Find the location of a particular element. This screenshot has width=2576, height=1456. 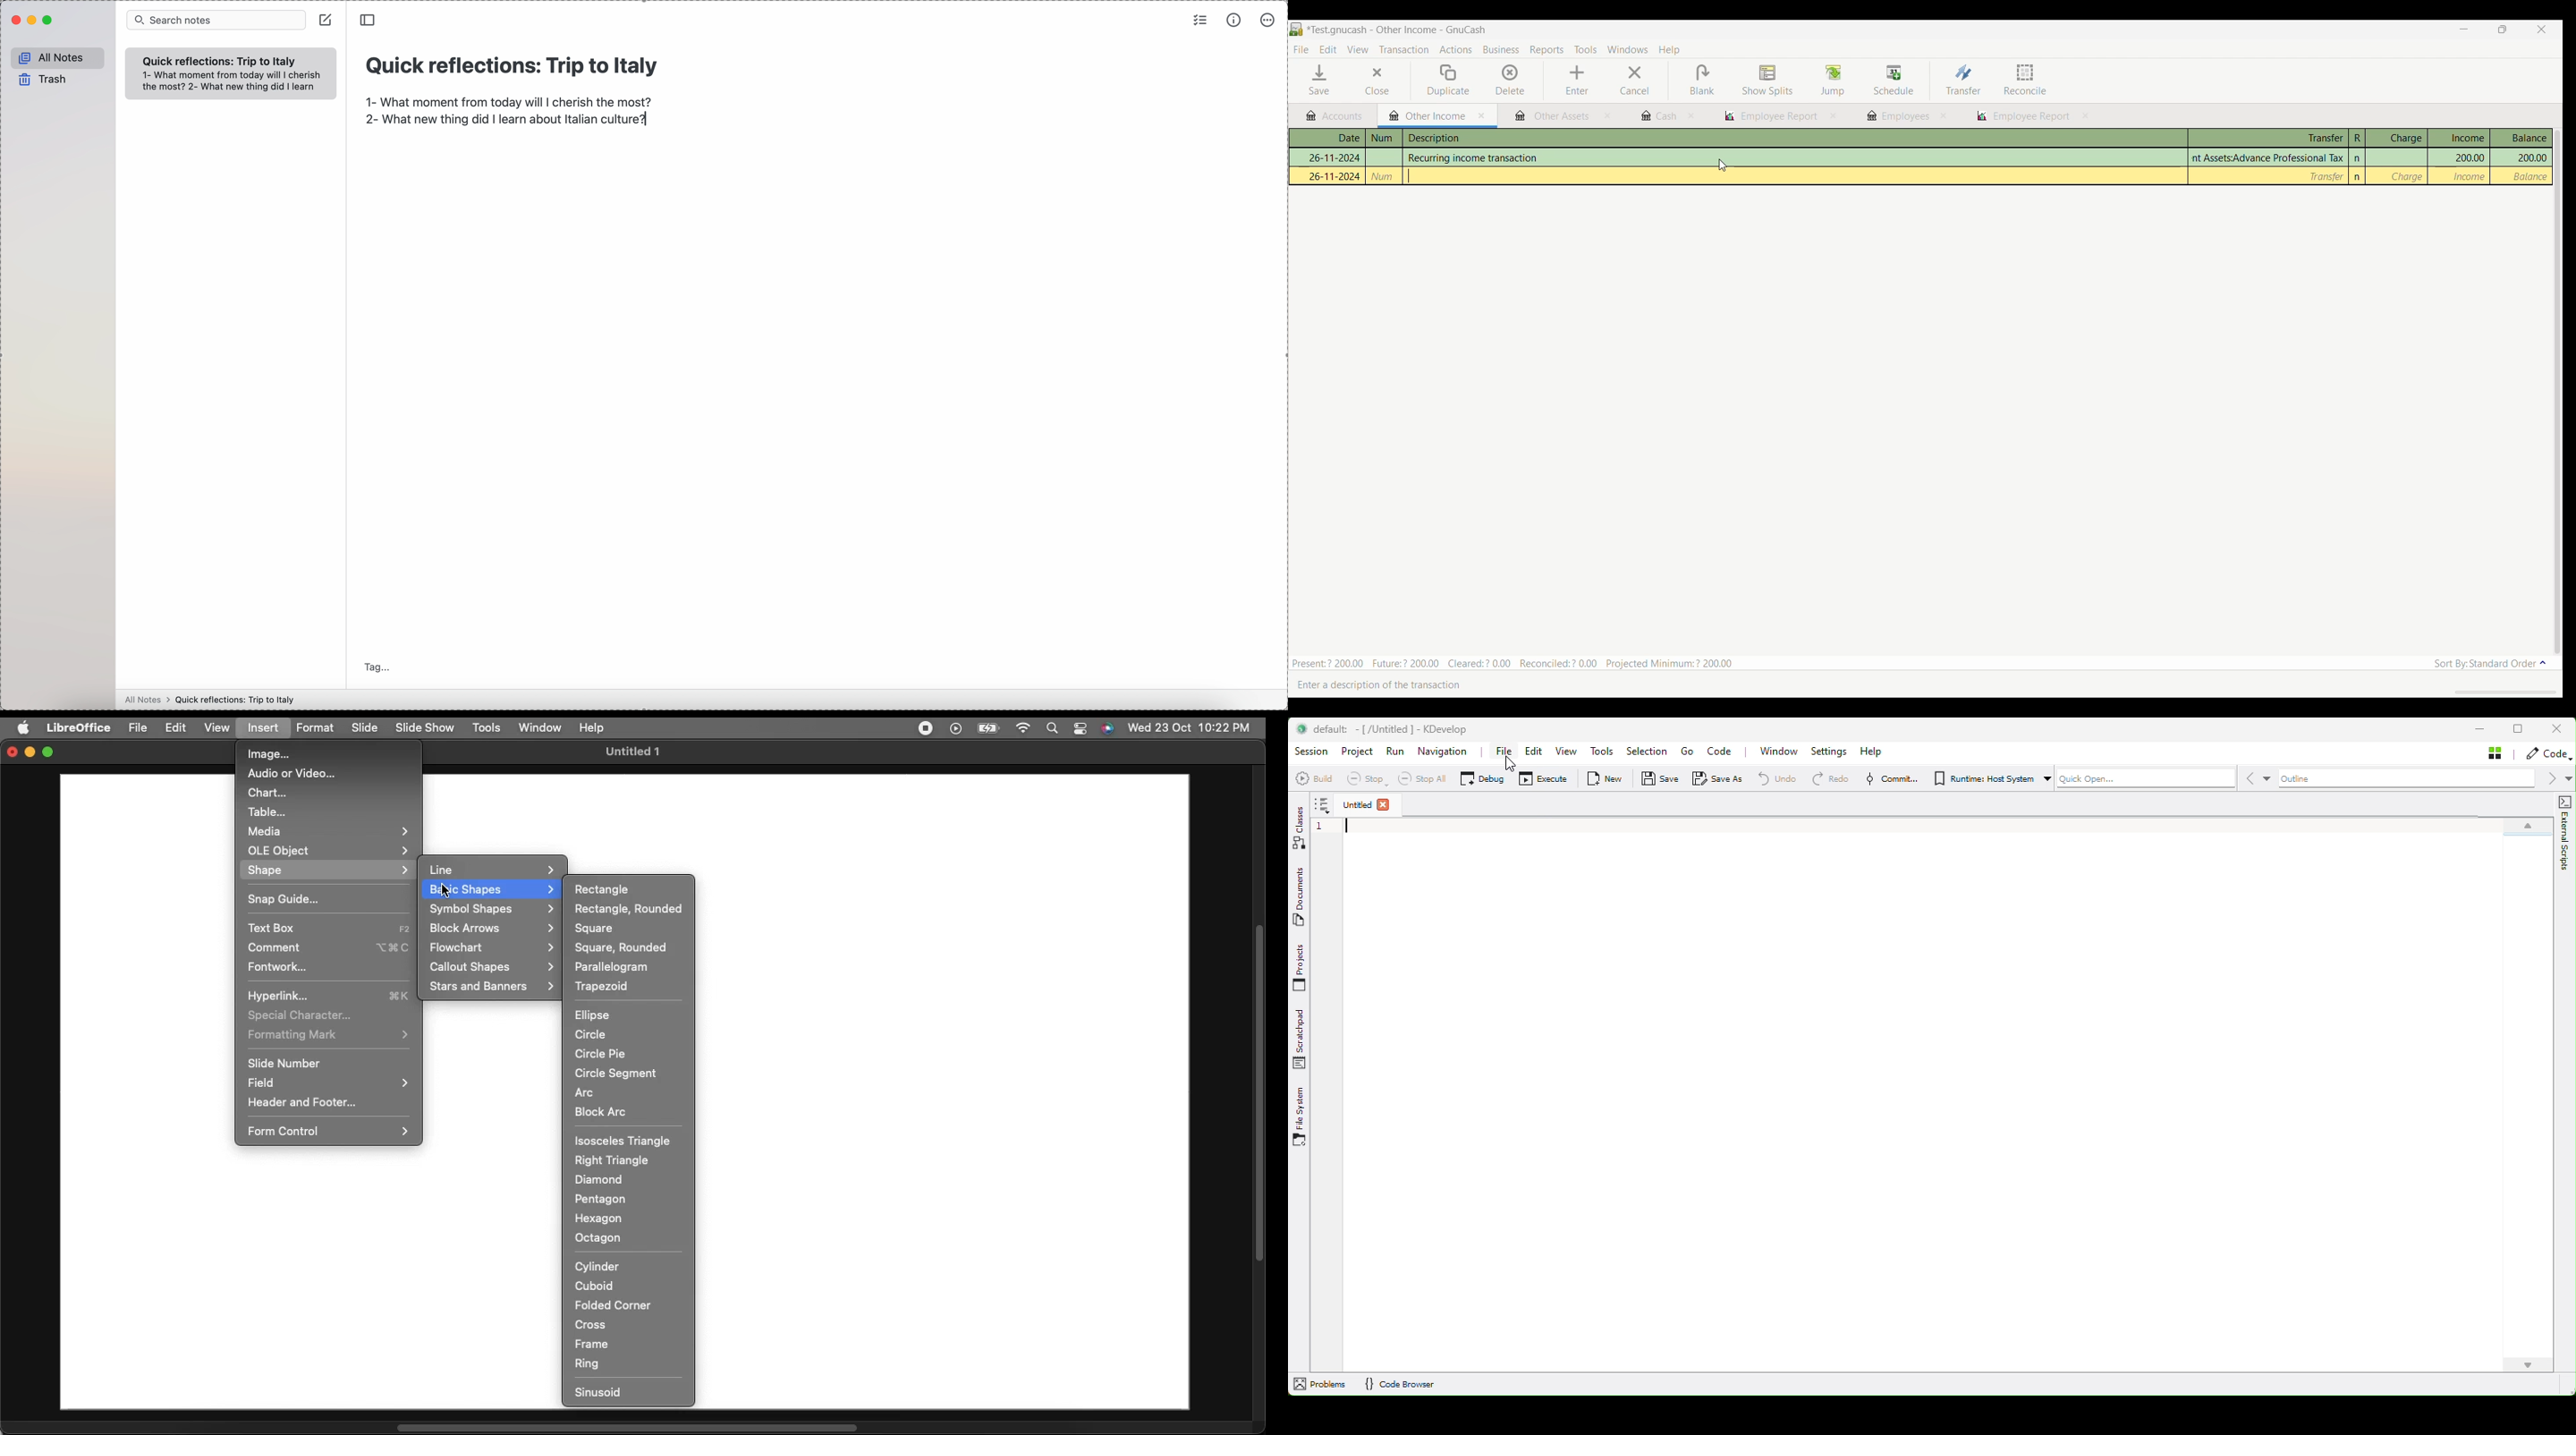

Insert is located at coordinates (265, 728).